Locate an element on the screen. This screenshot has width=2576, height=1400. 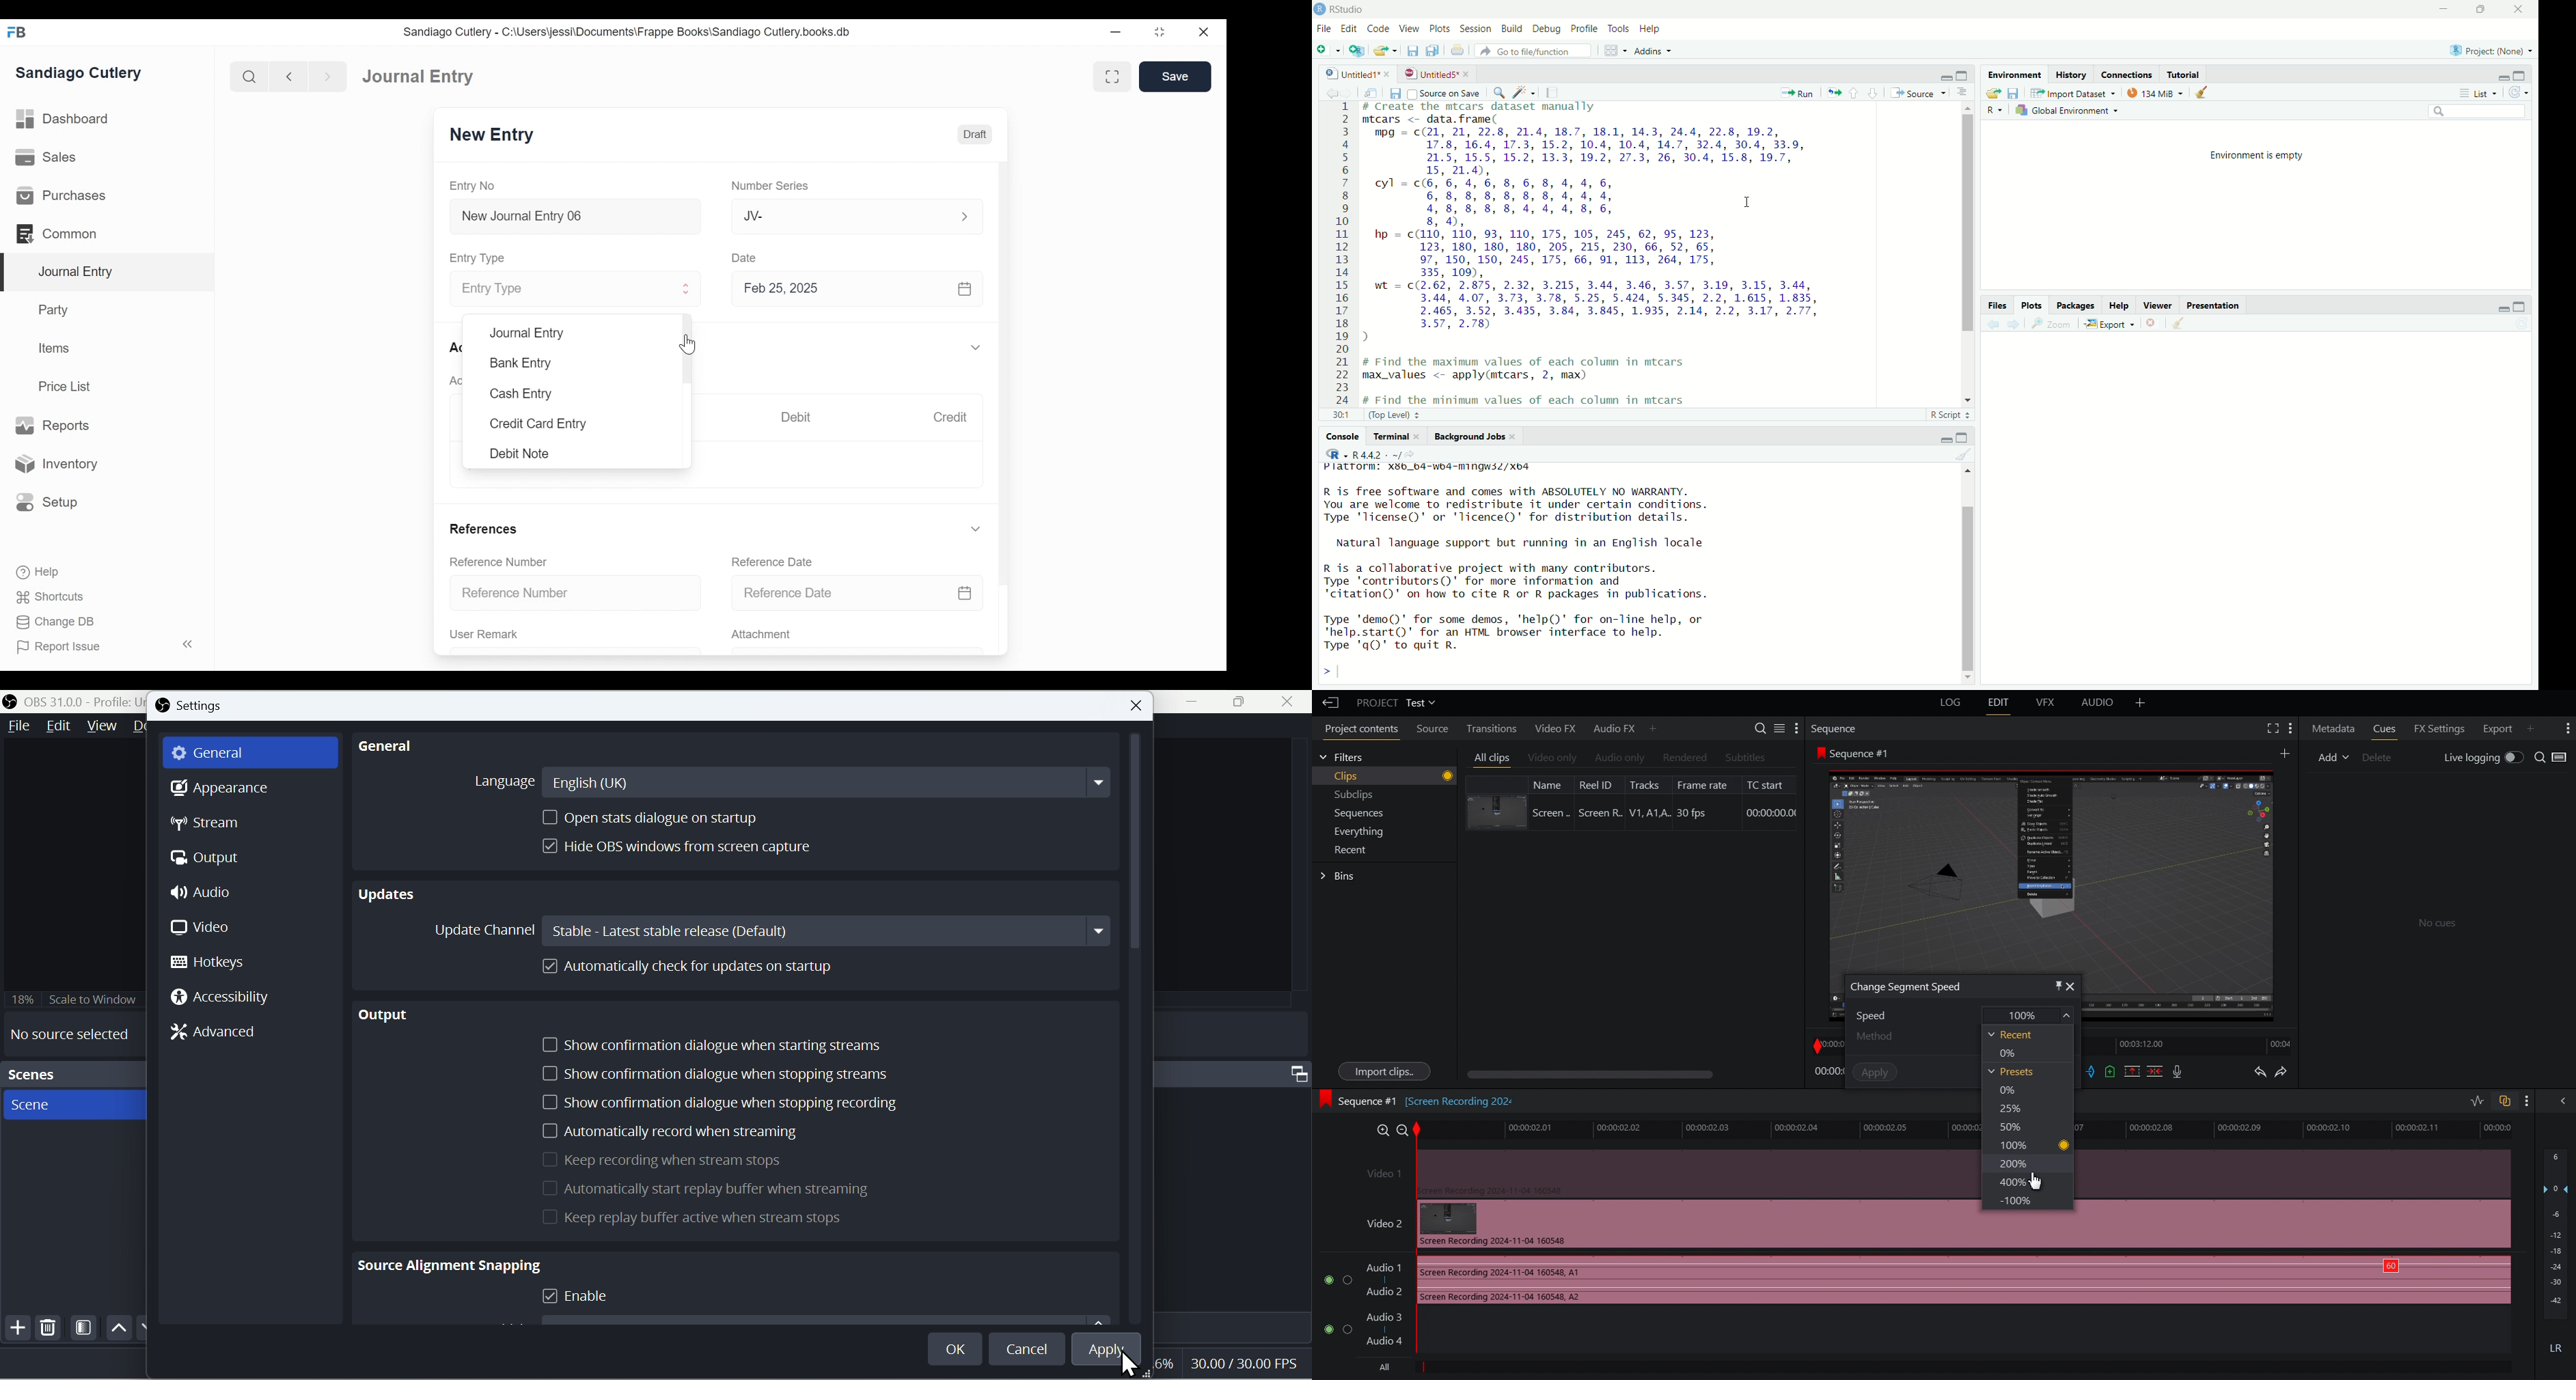
Back is located at coordinates (1327, 703).